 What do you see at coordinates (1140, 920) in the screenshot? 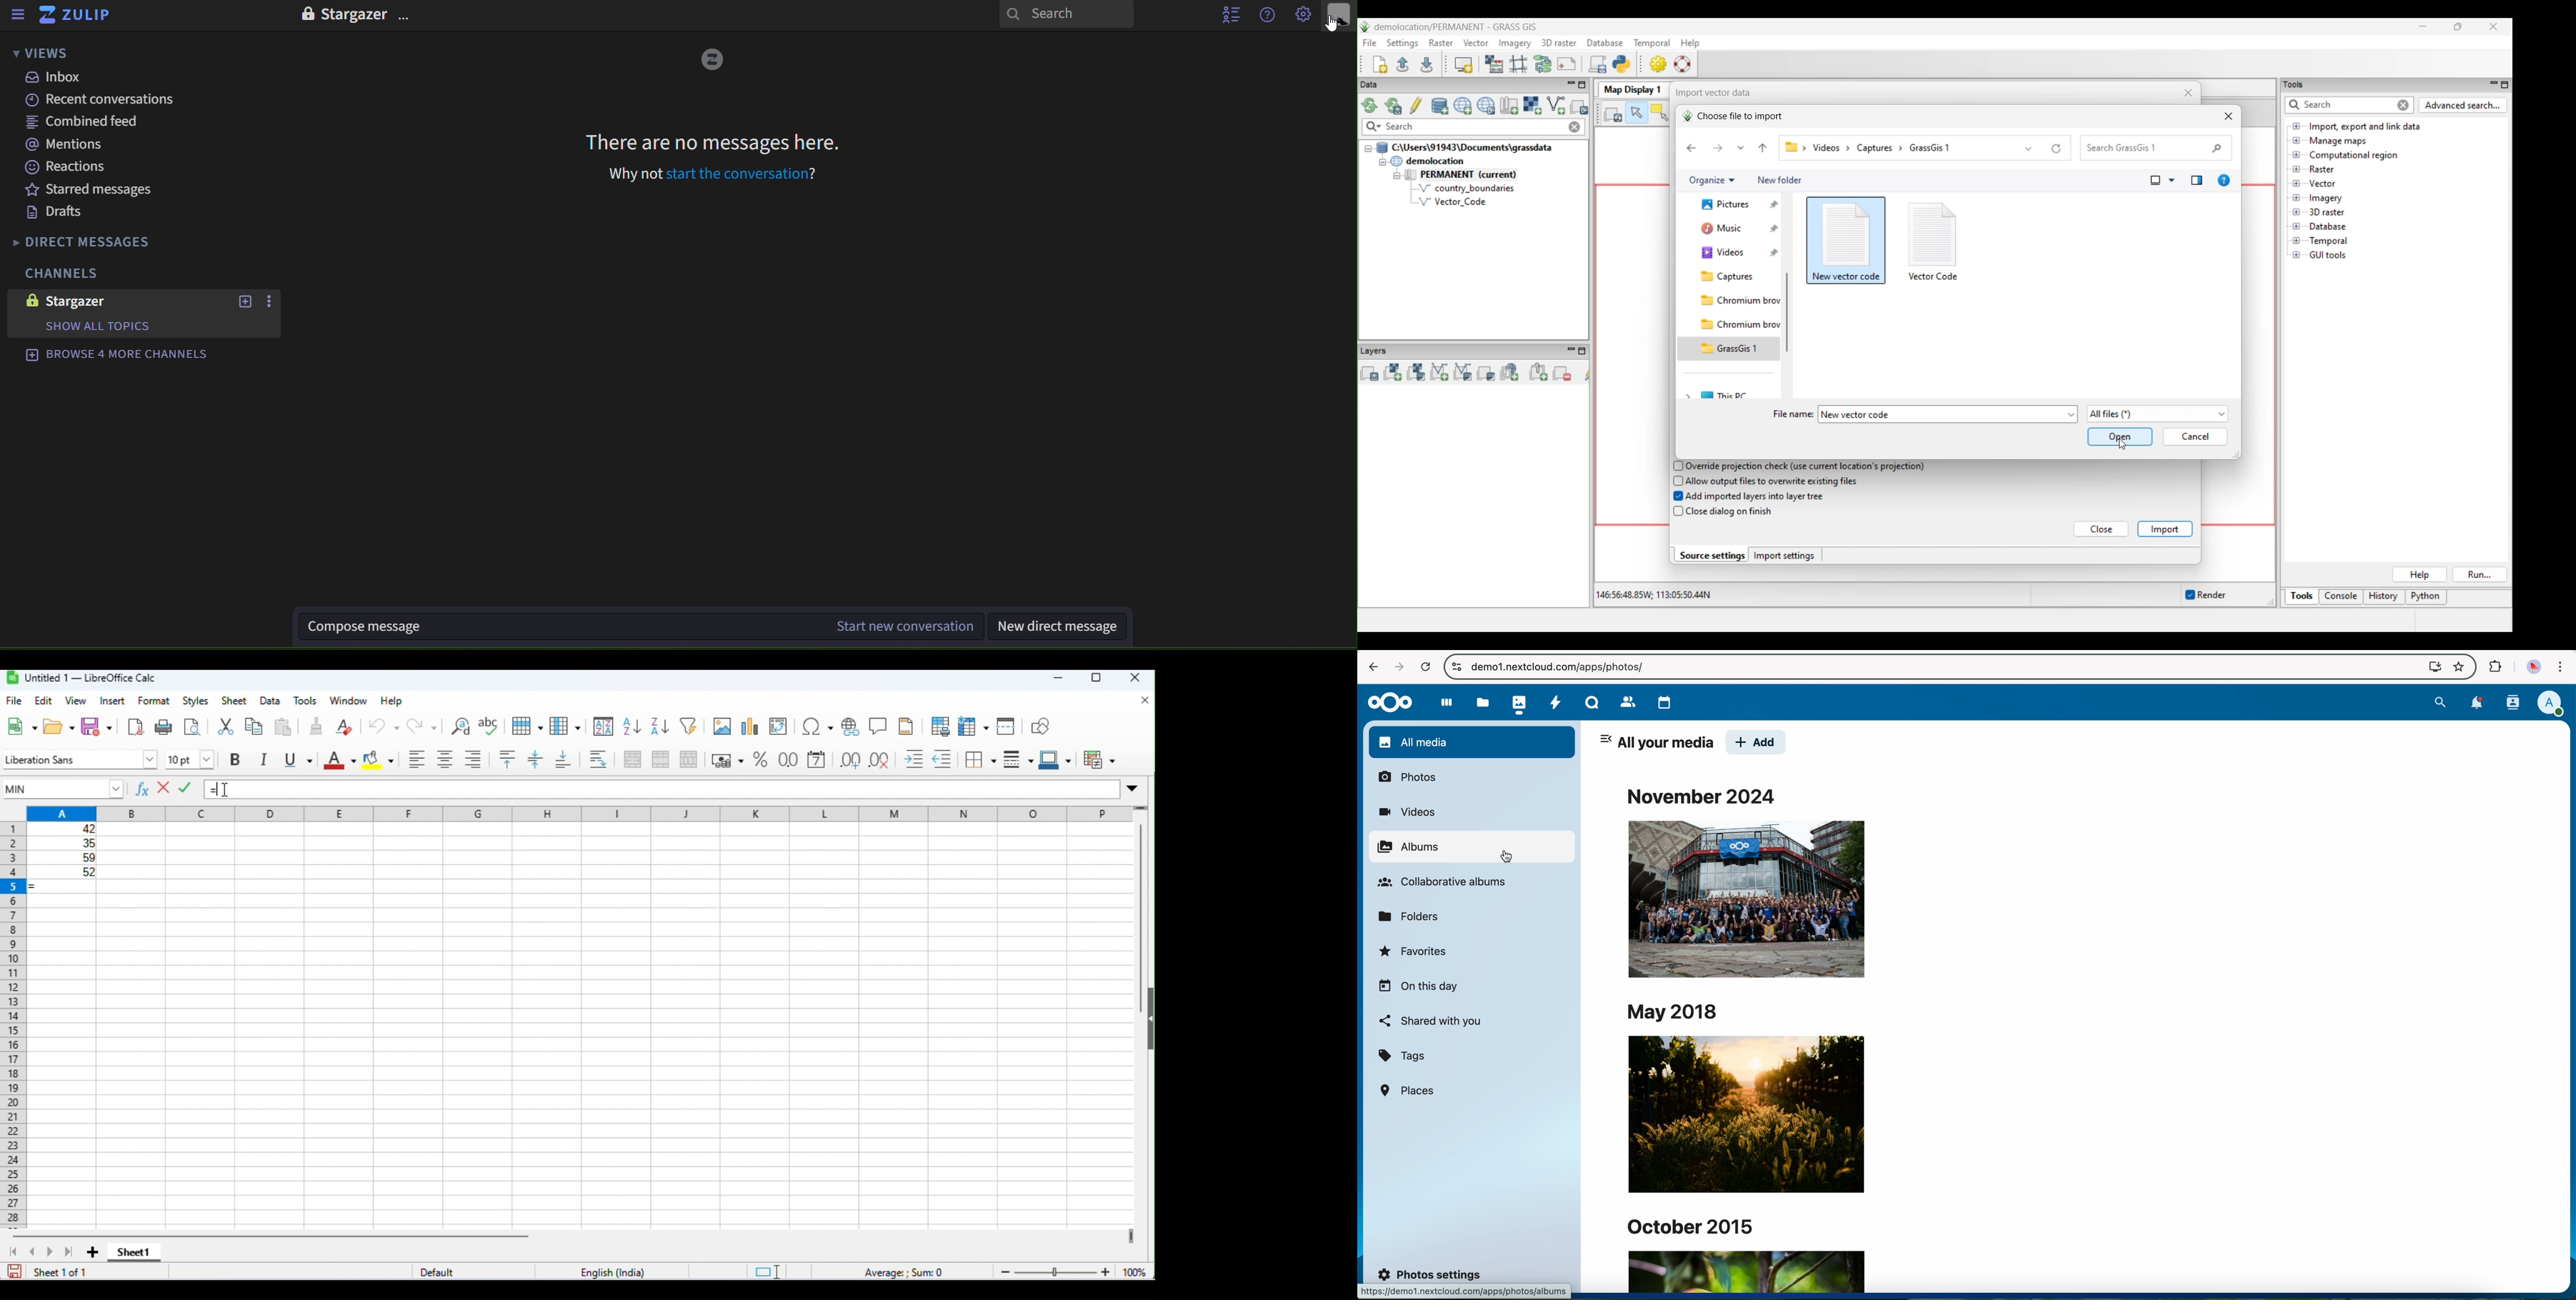
I see `vertical scroll bar` at bounding box center [1140, 920].